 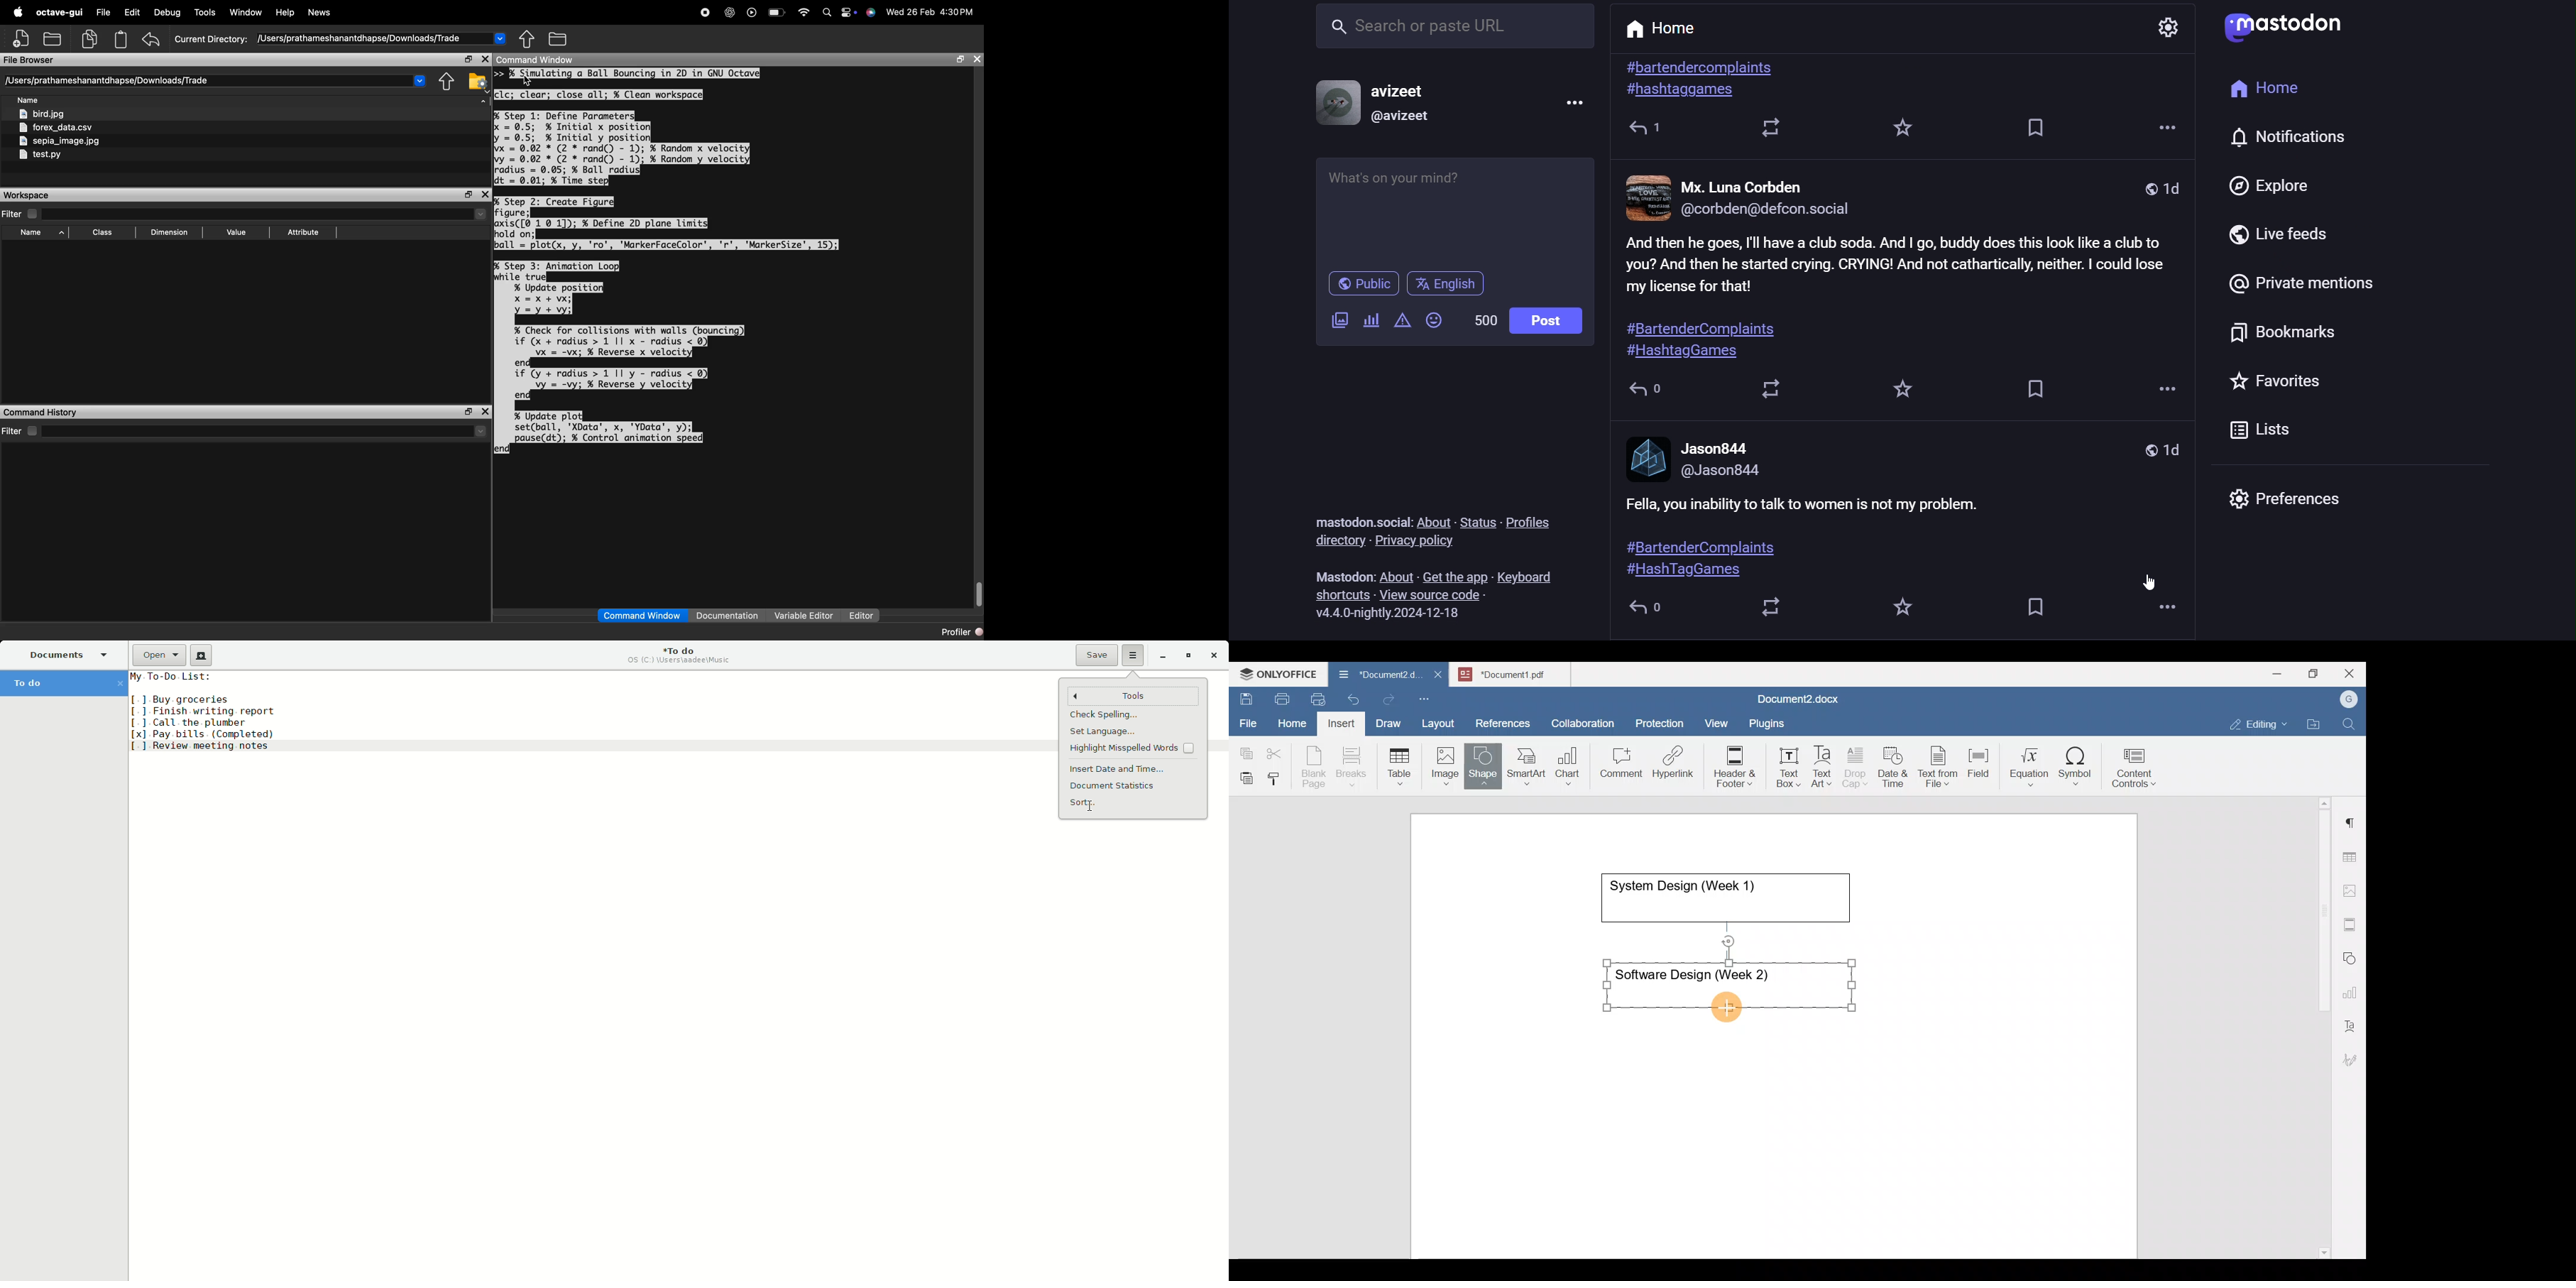 I want to click on Save, so click(x=1245, y=696).